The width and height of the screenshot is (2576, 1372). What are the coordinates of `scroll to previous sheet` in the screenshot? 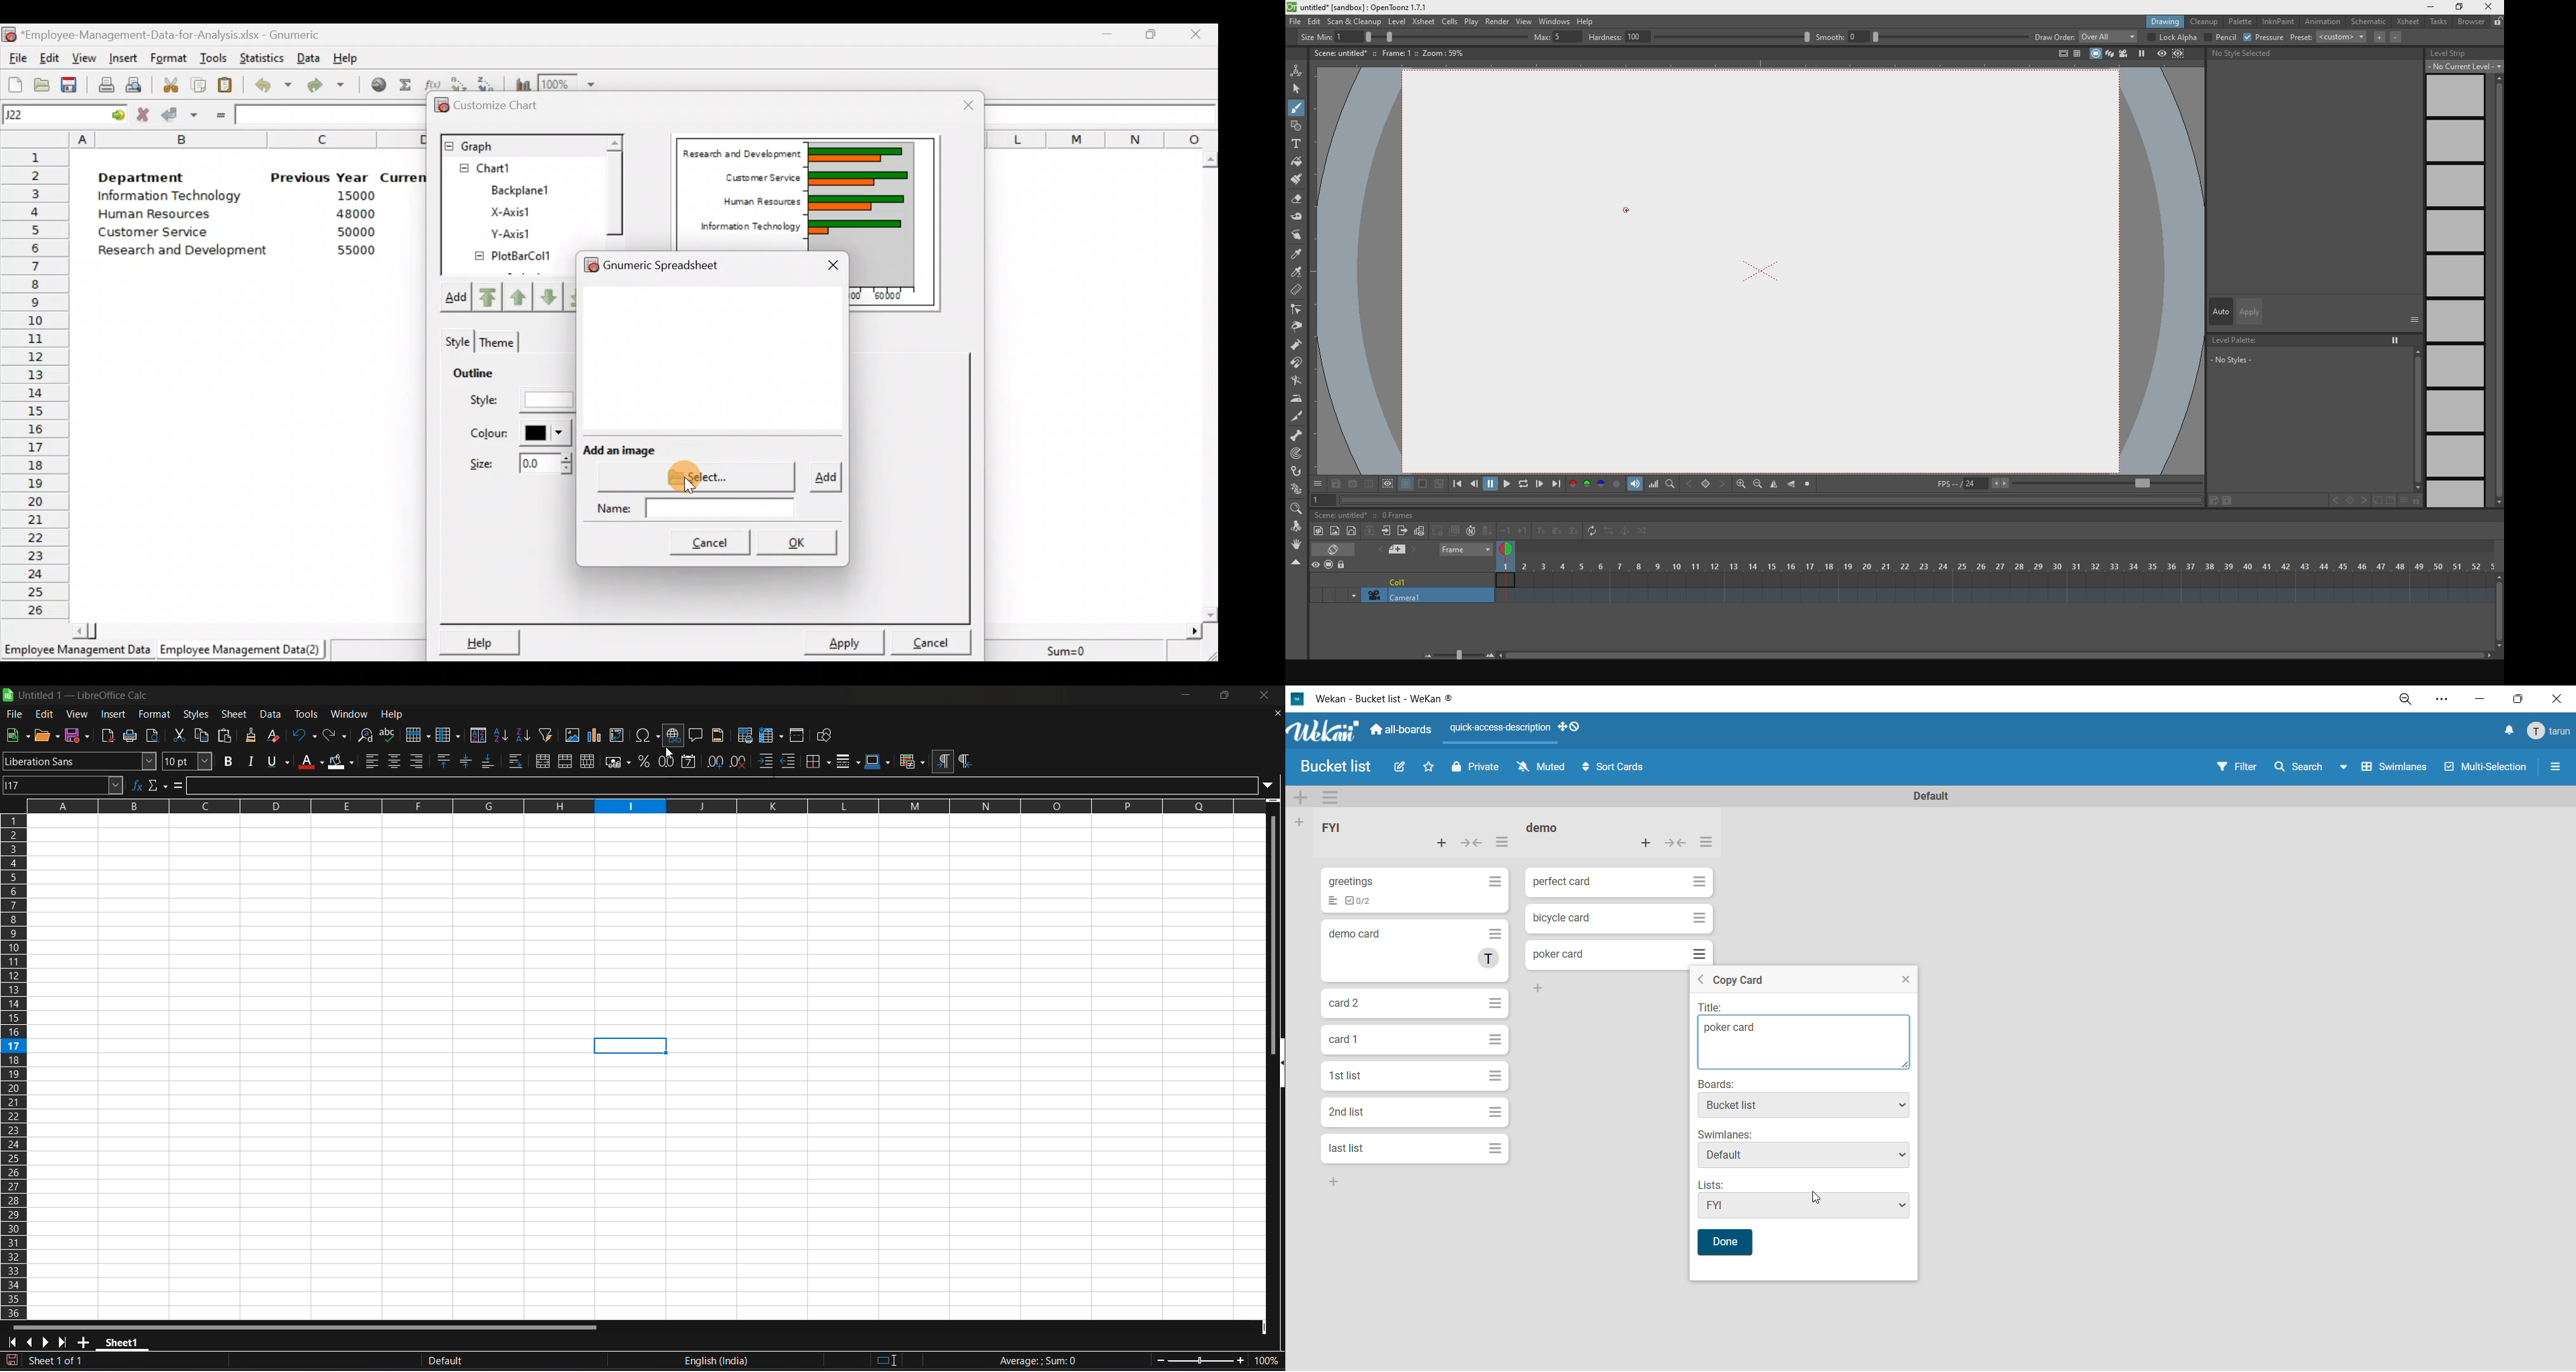 It's located at (29, 1342).